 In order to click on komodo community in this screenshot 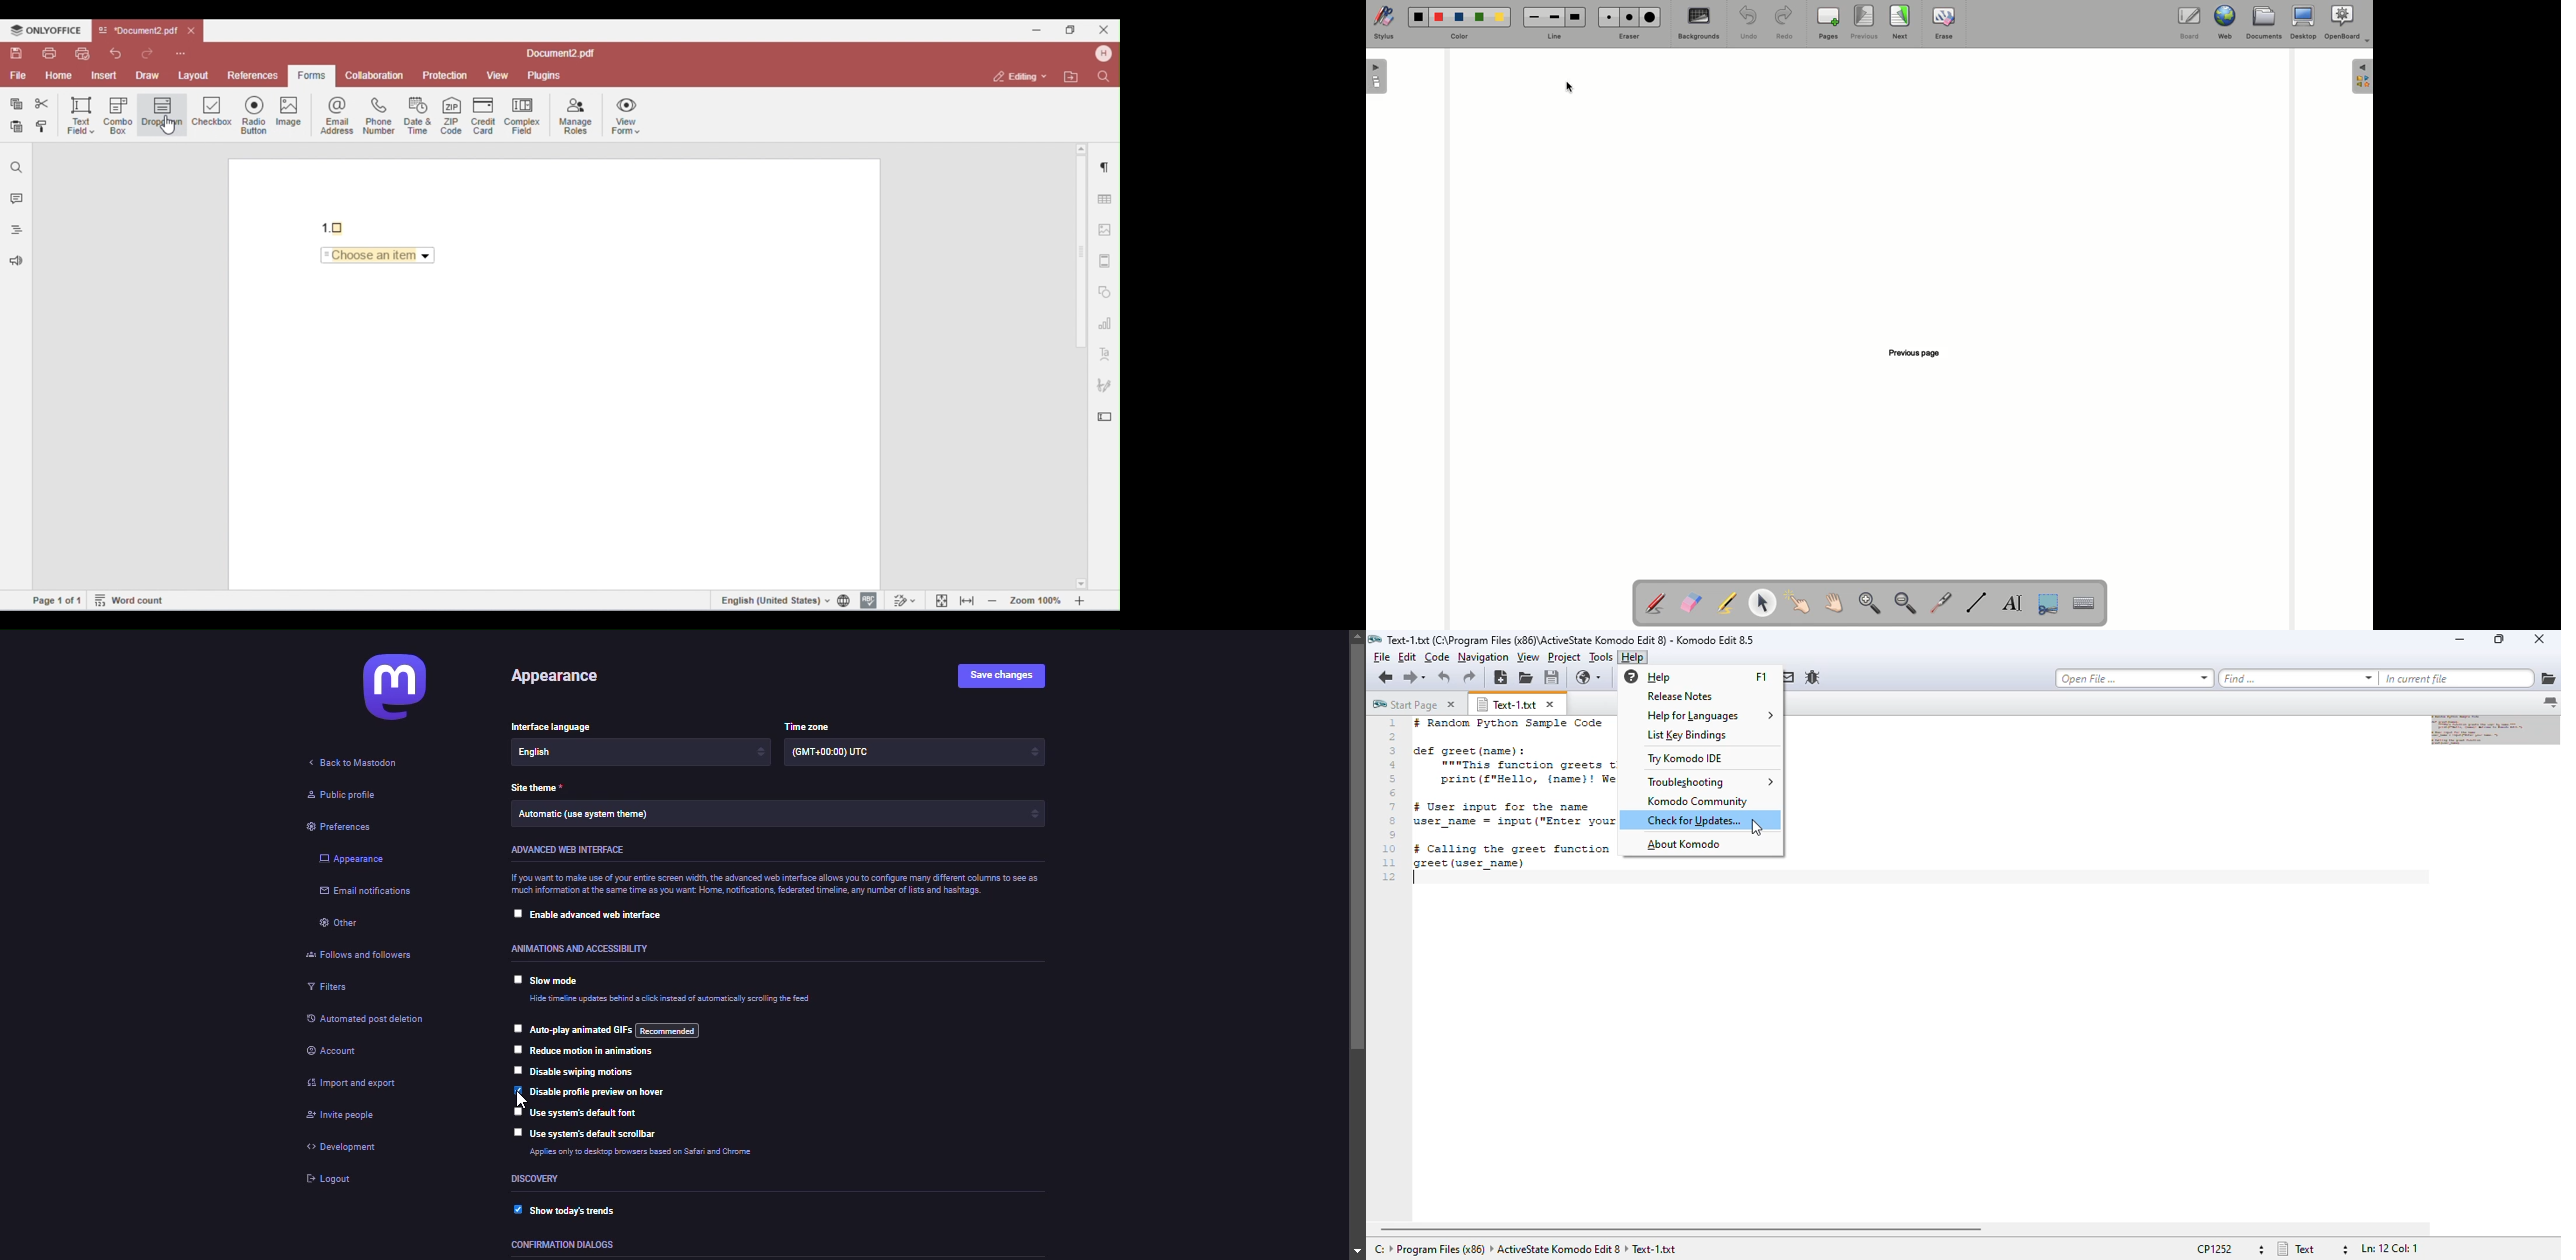, I will do `click(1698, 802)`.